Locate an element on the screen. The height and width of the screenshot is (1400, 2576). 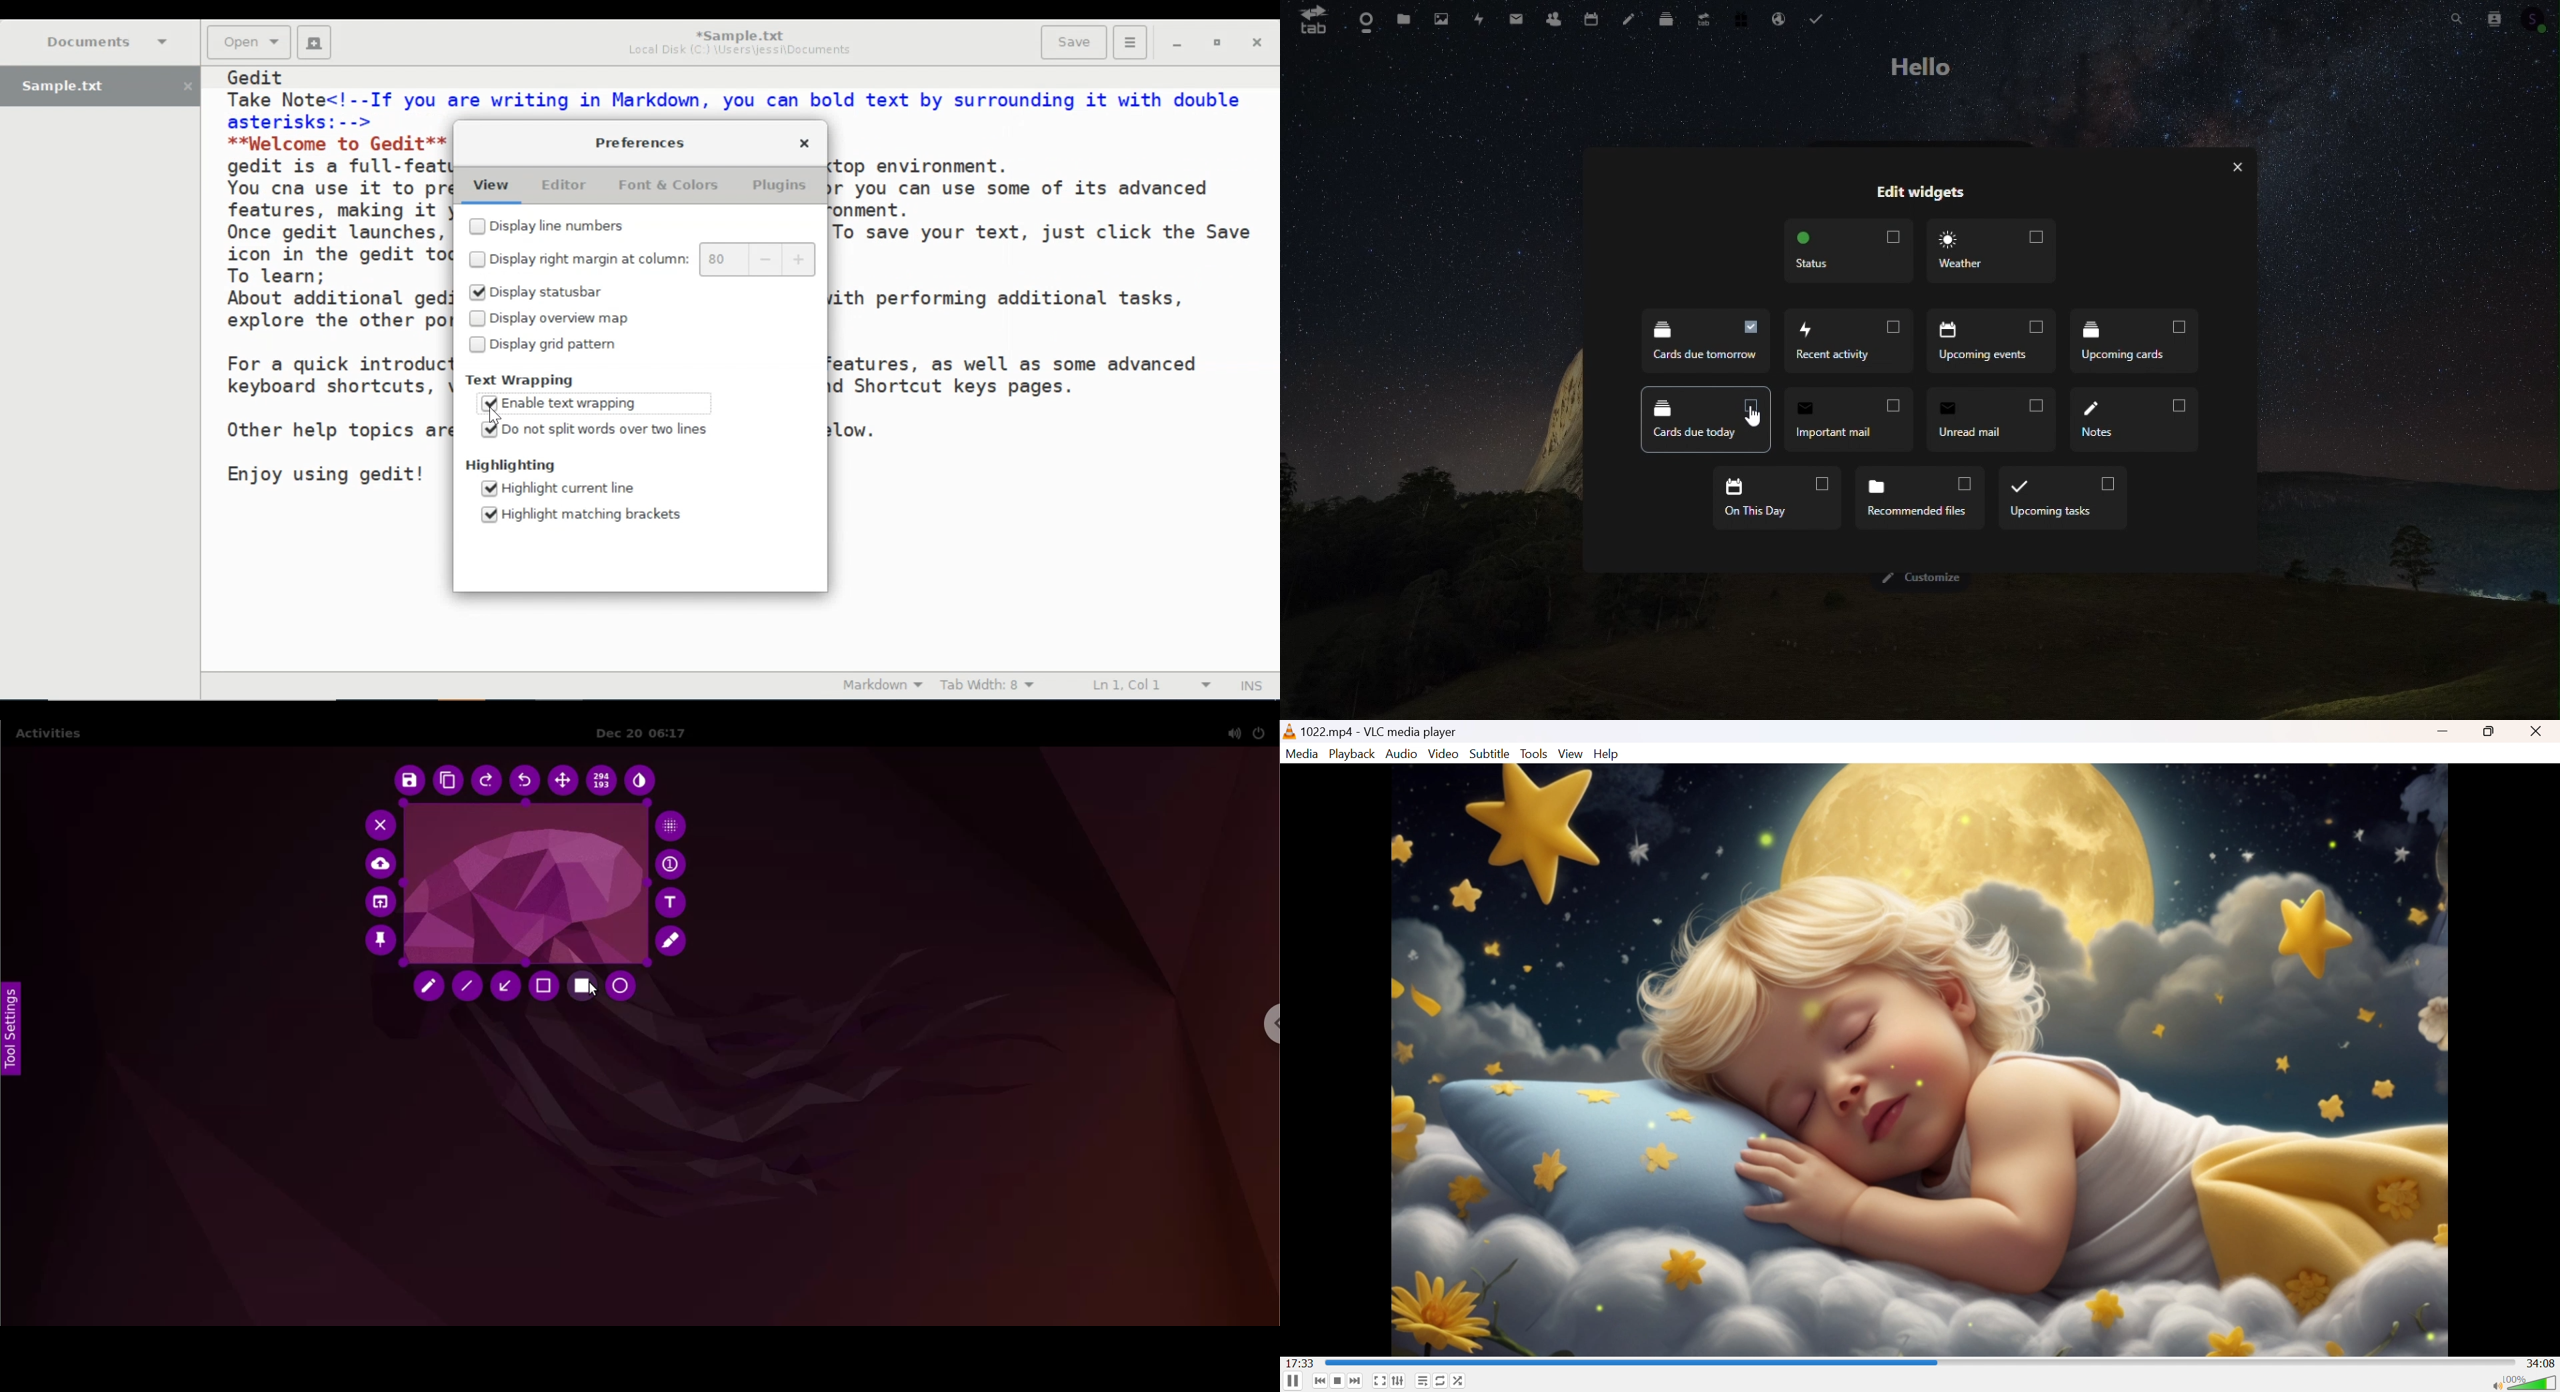
Mute is located at coordinates (2494, 1385).